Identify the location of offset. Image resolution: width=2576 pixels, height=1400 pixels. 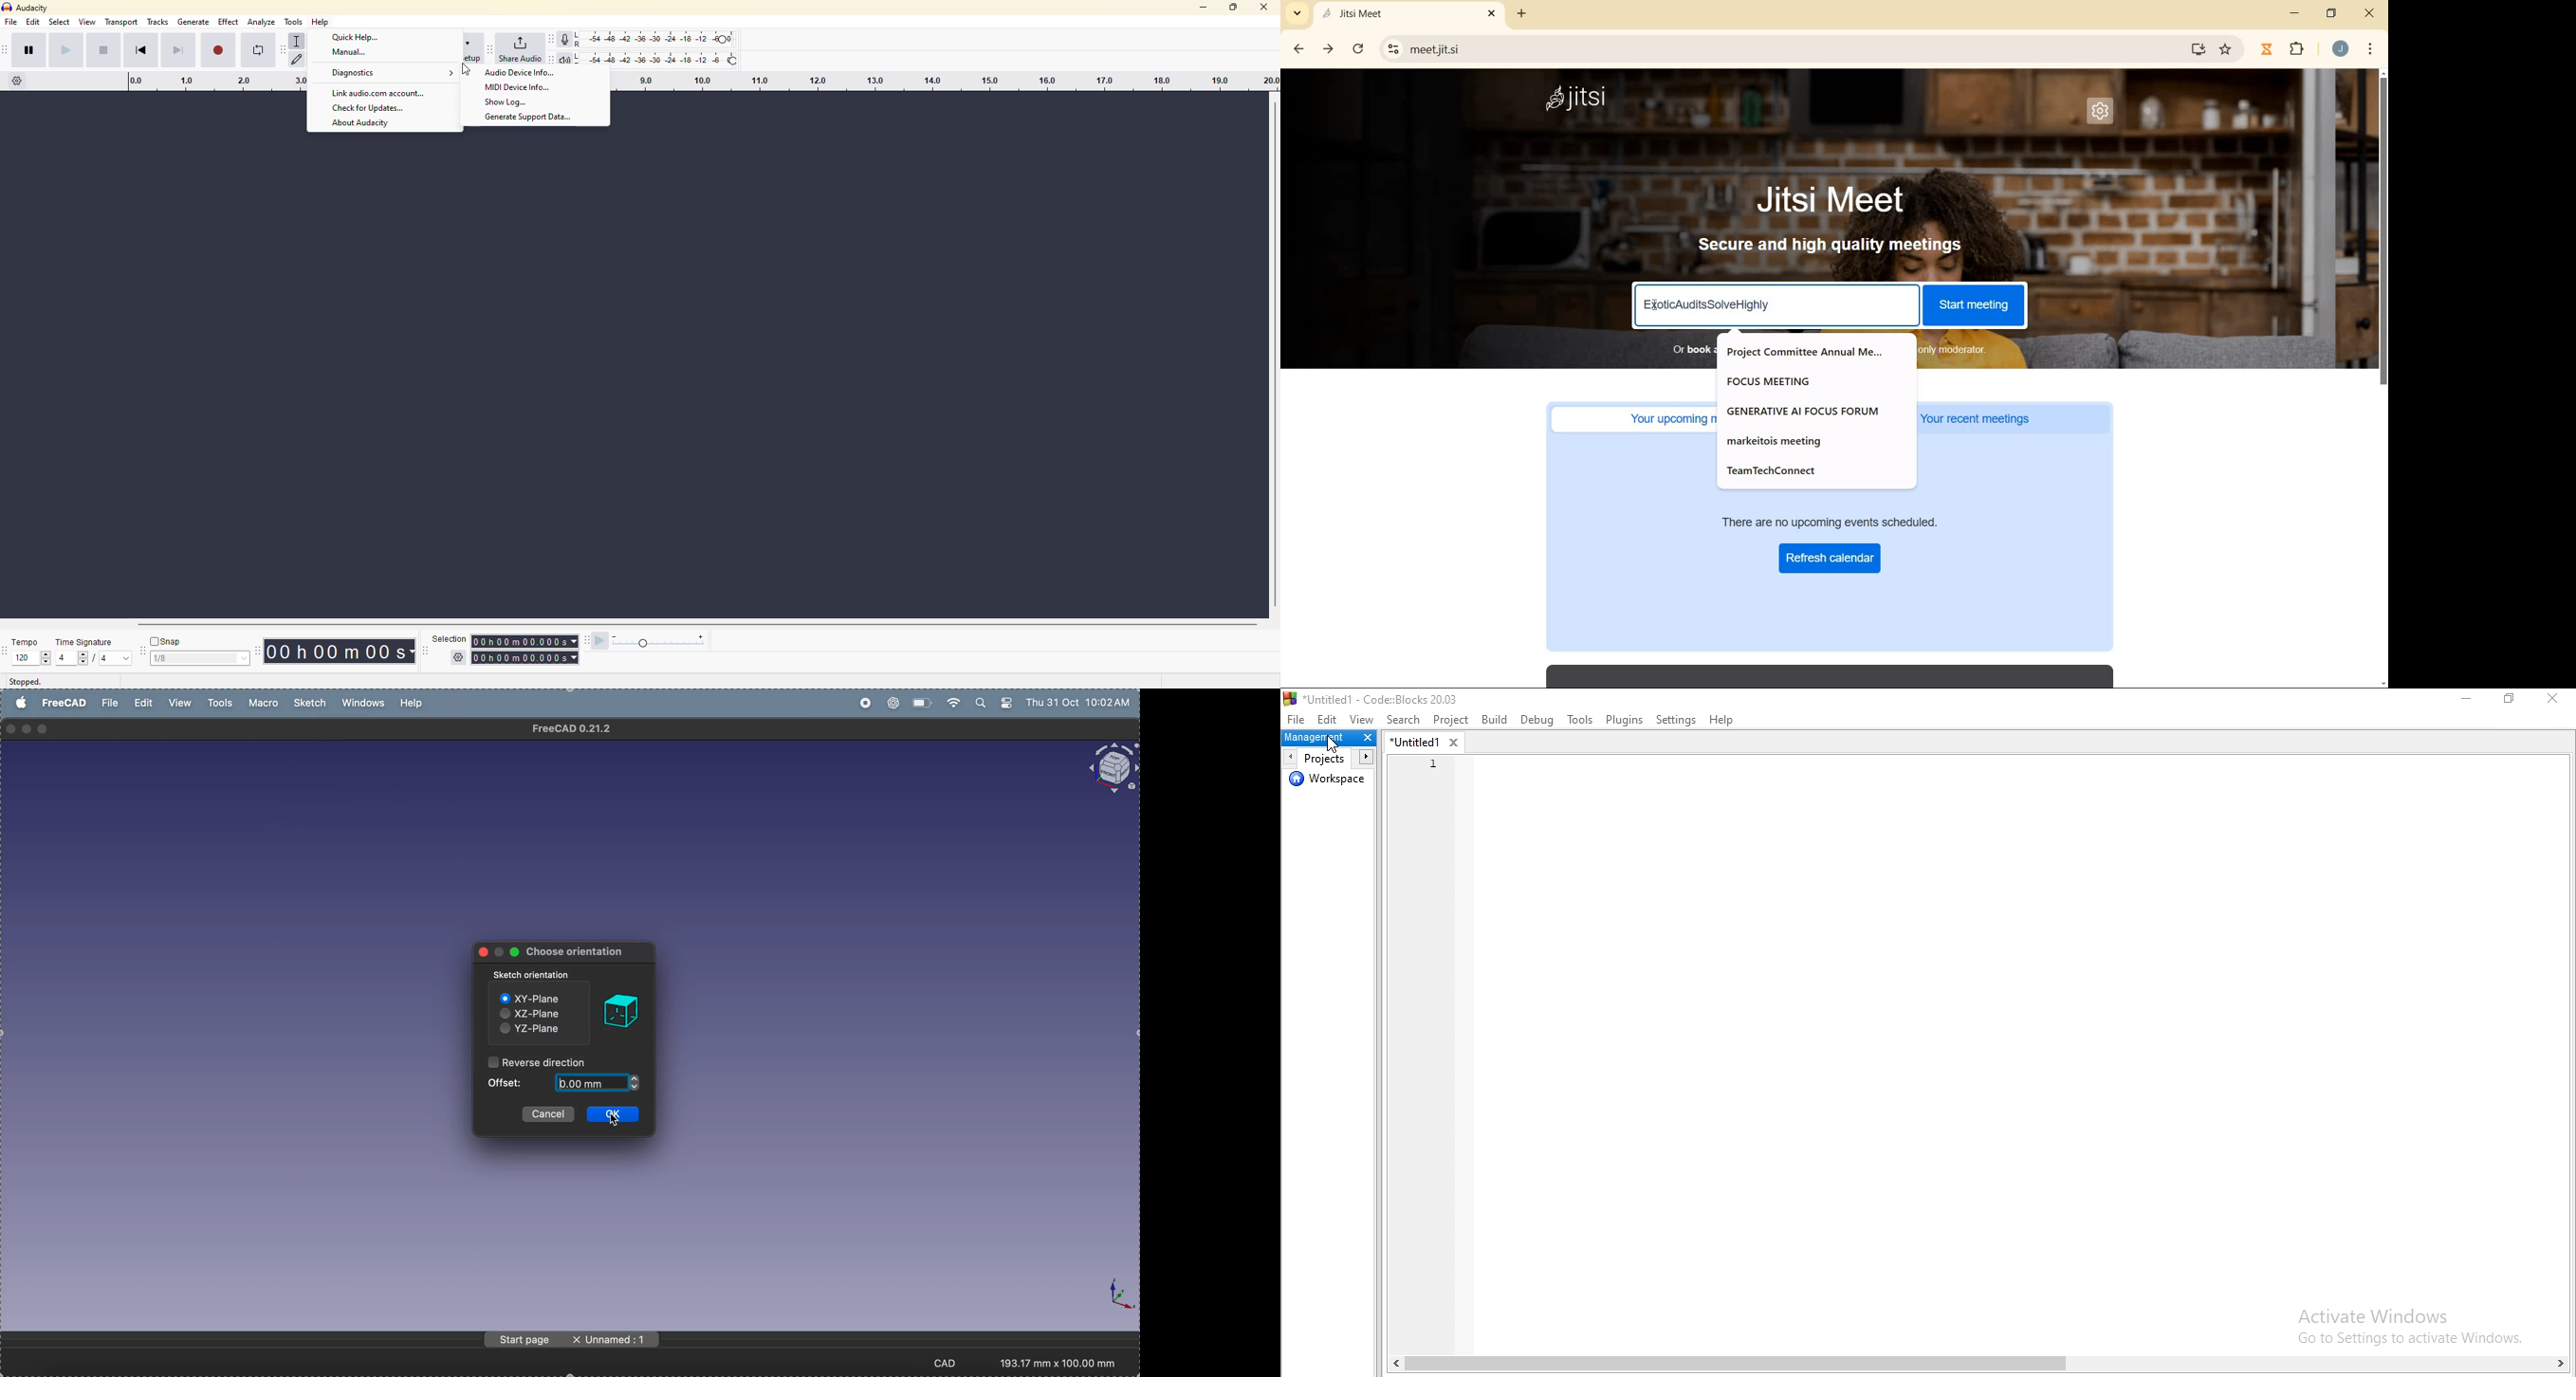
(508, 1082).